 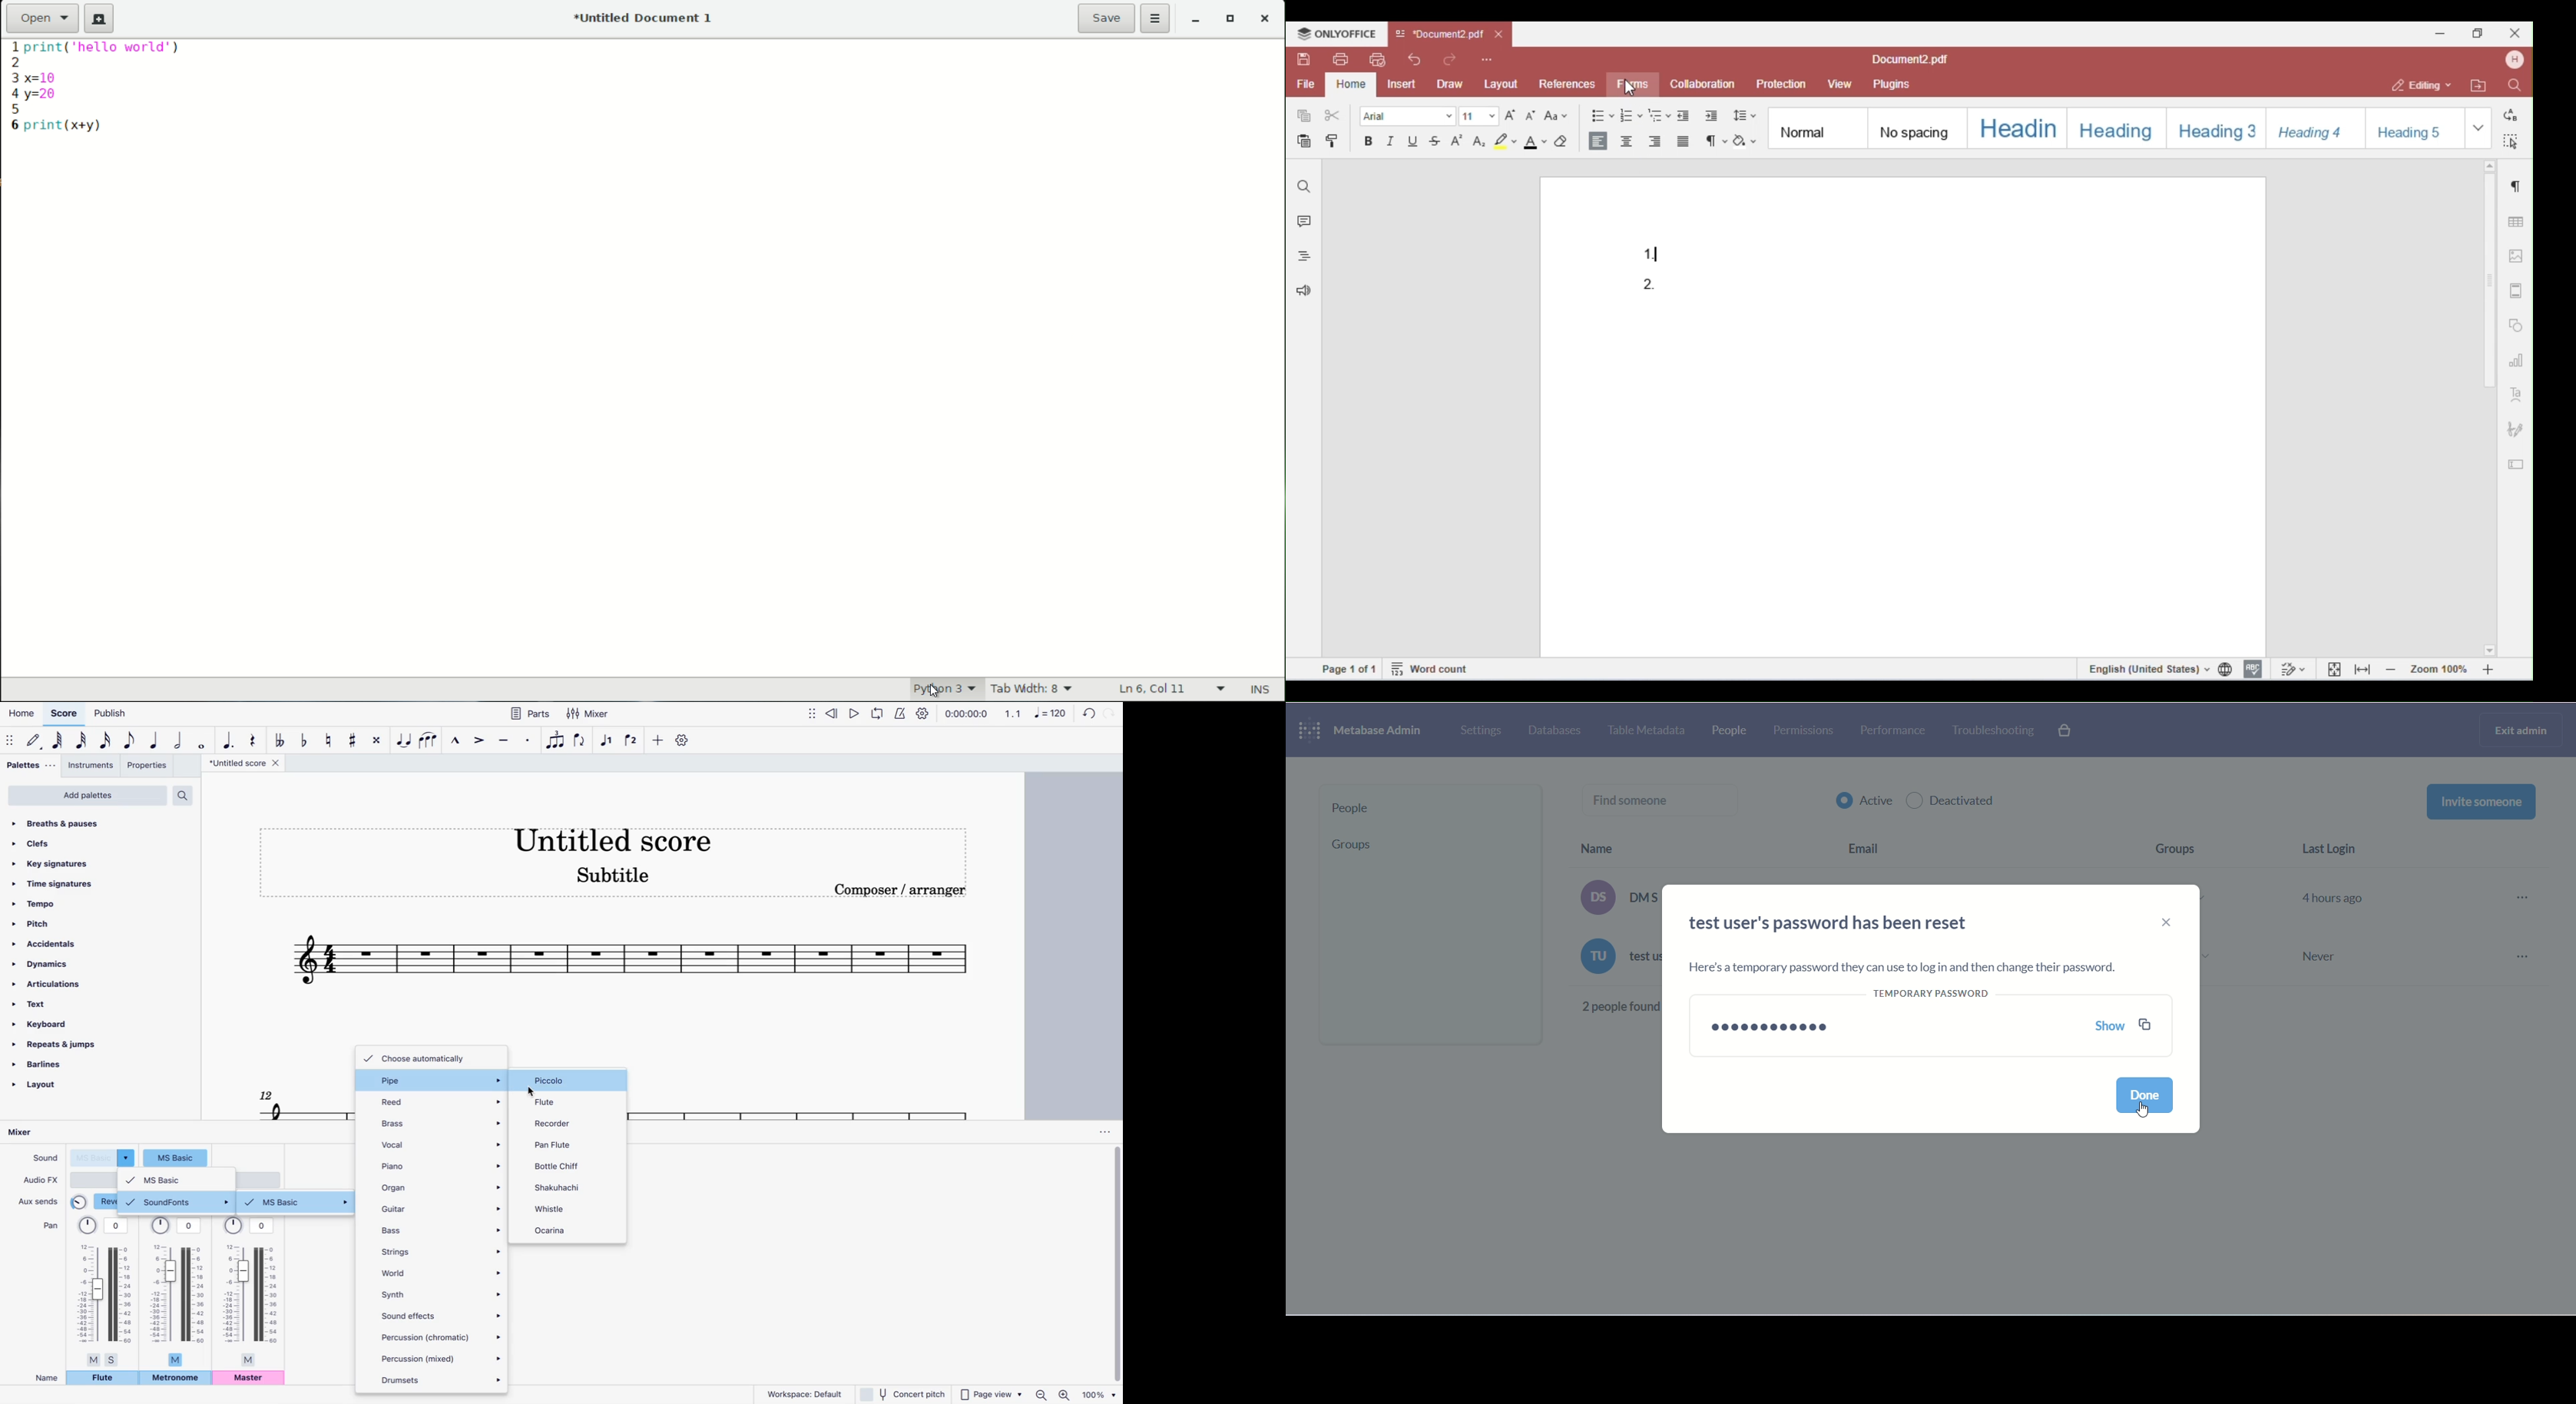 I want to click on accent, so click(x=477, y=740).